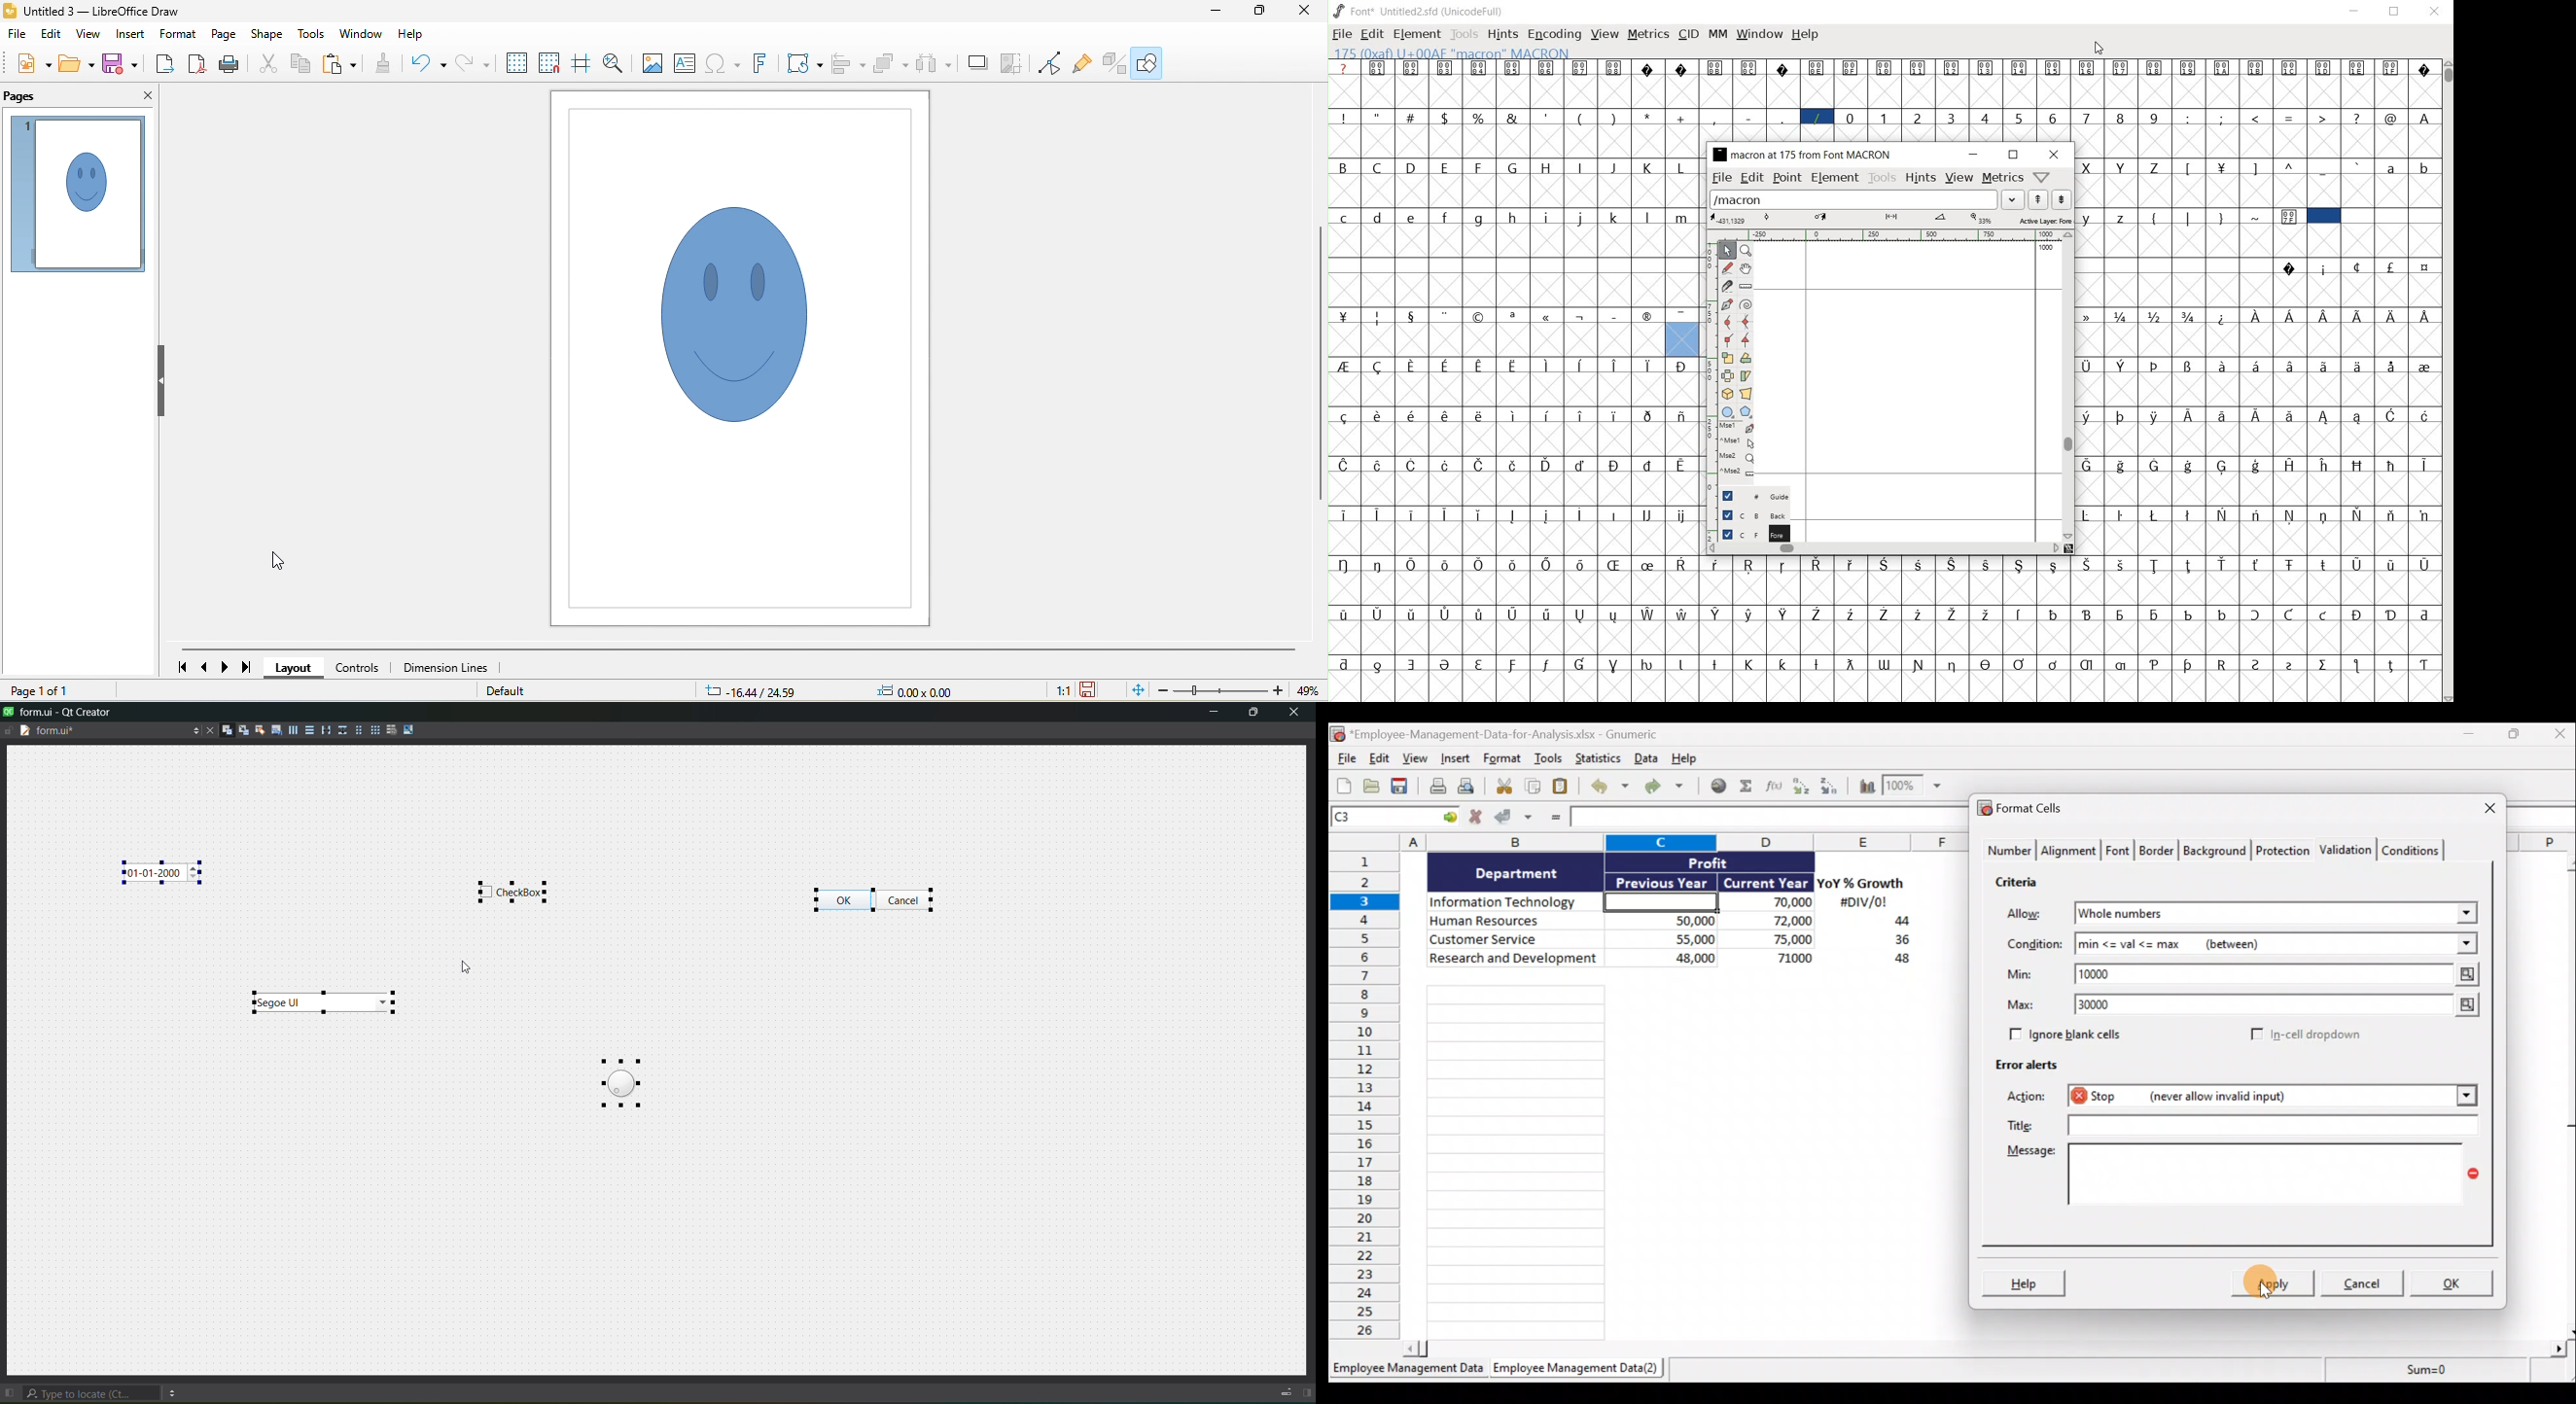 The width and height of the screenshot is (2576, 1428). Describe the element at coordinates (1304, 15) in the screenshot. I see `close` at that location.